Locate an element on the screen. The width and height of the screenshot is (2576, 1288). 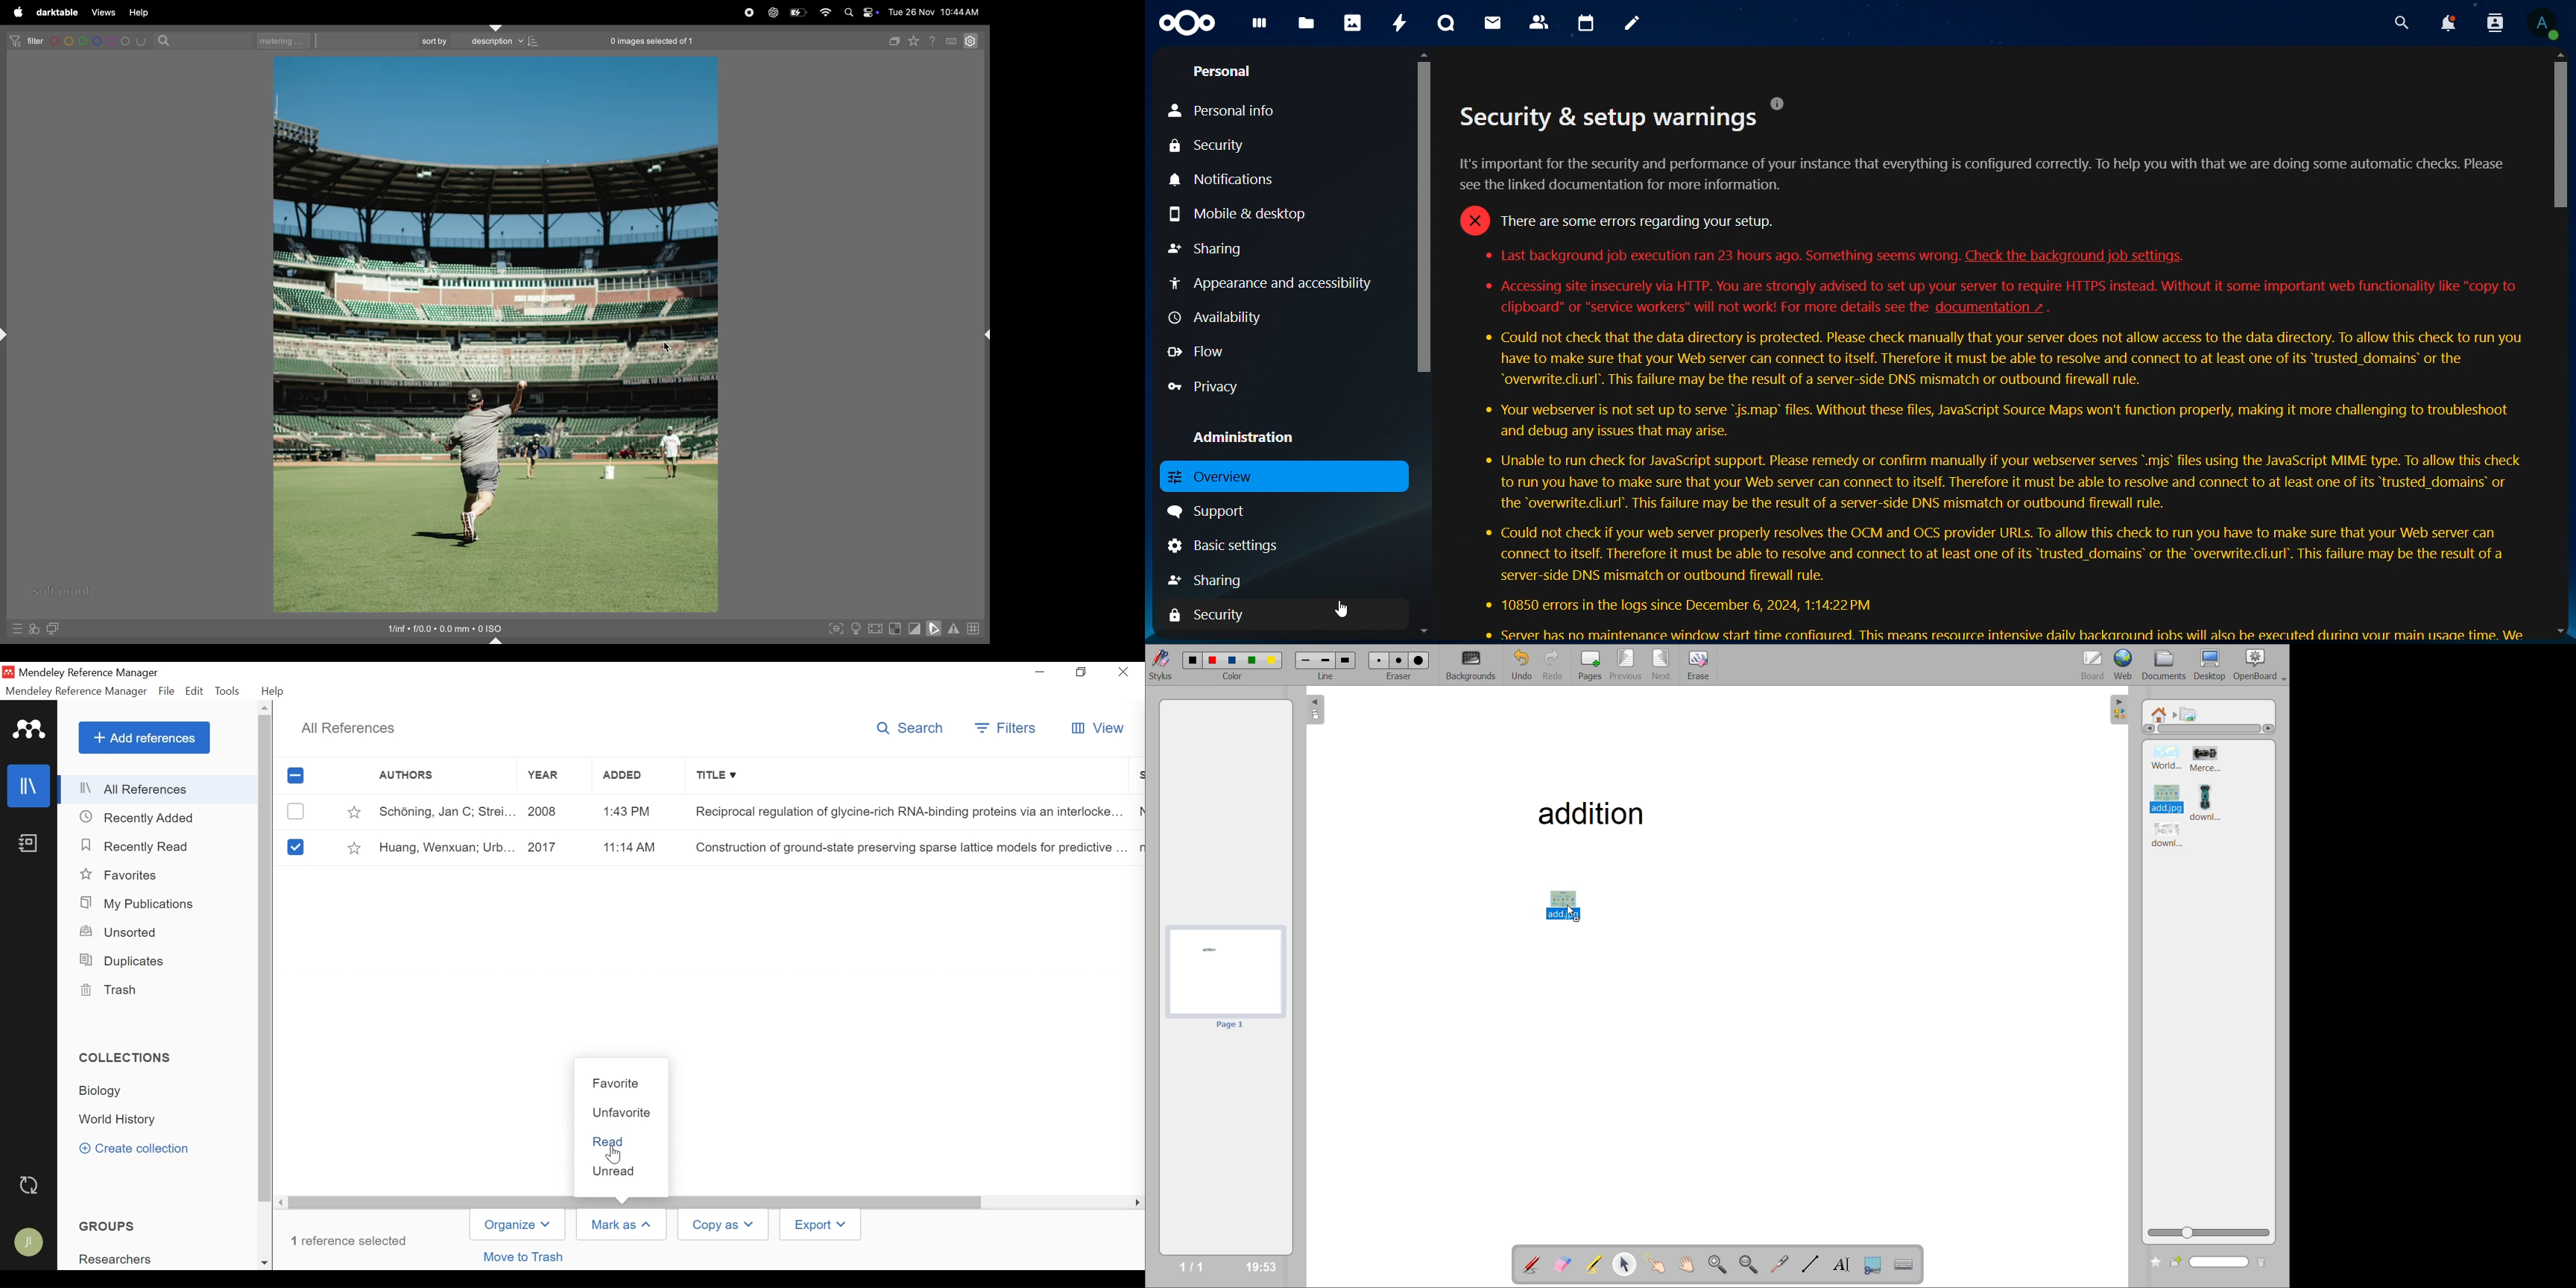
Mendeley Reference Manager is located at coordinates (90, 673).